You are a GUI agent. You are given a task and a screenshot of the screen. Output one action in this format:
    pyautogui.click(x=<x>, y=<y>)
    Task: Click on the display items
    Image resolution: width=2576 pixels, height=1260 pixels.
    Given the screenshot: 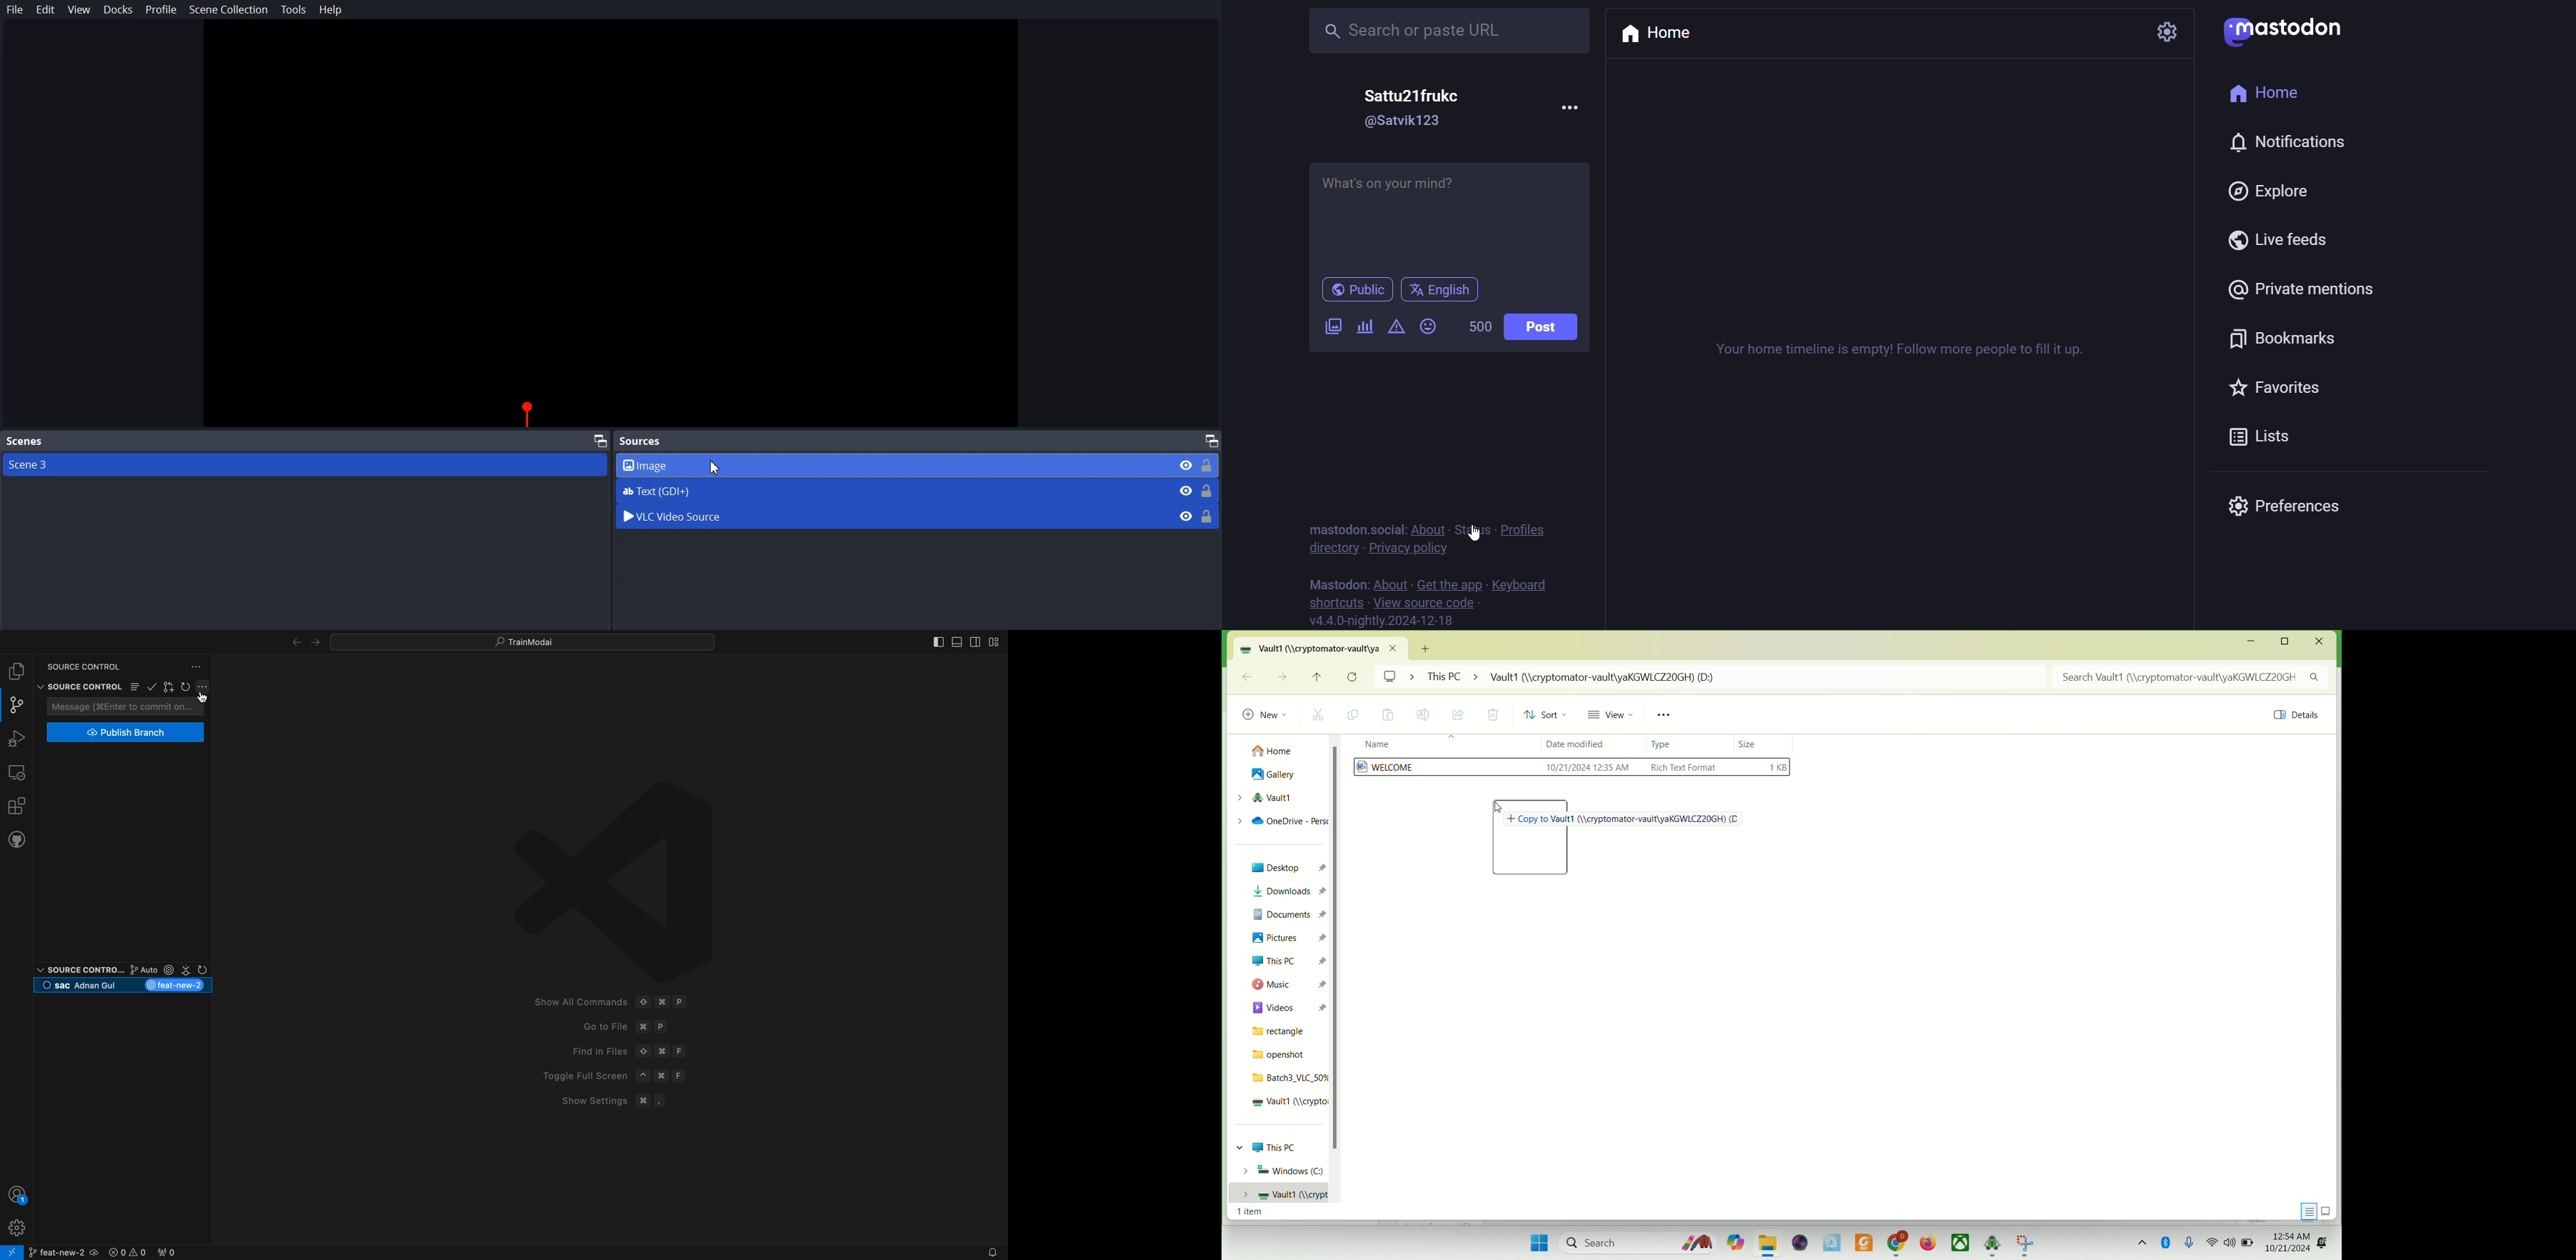 What is the action you would take?
    pyautogui.click(x=2328, y=1210)
    